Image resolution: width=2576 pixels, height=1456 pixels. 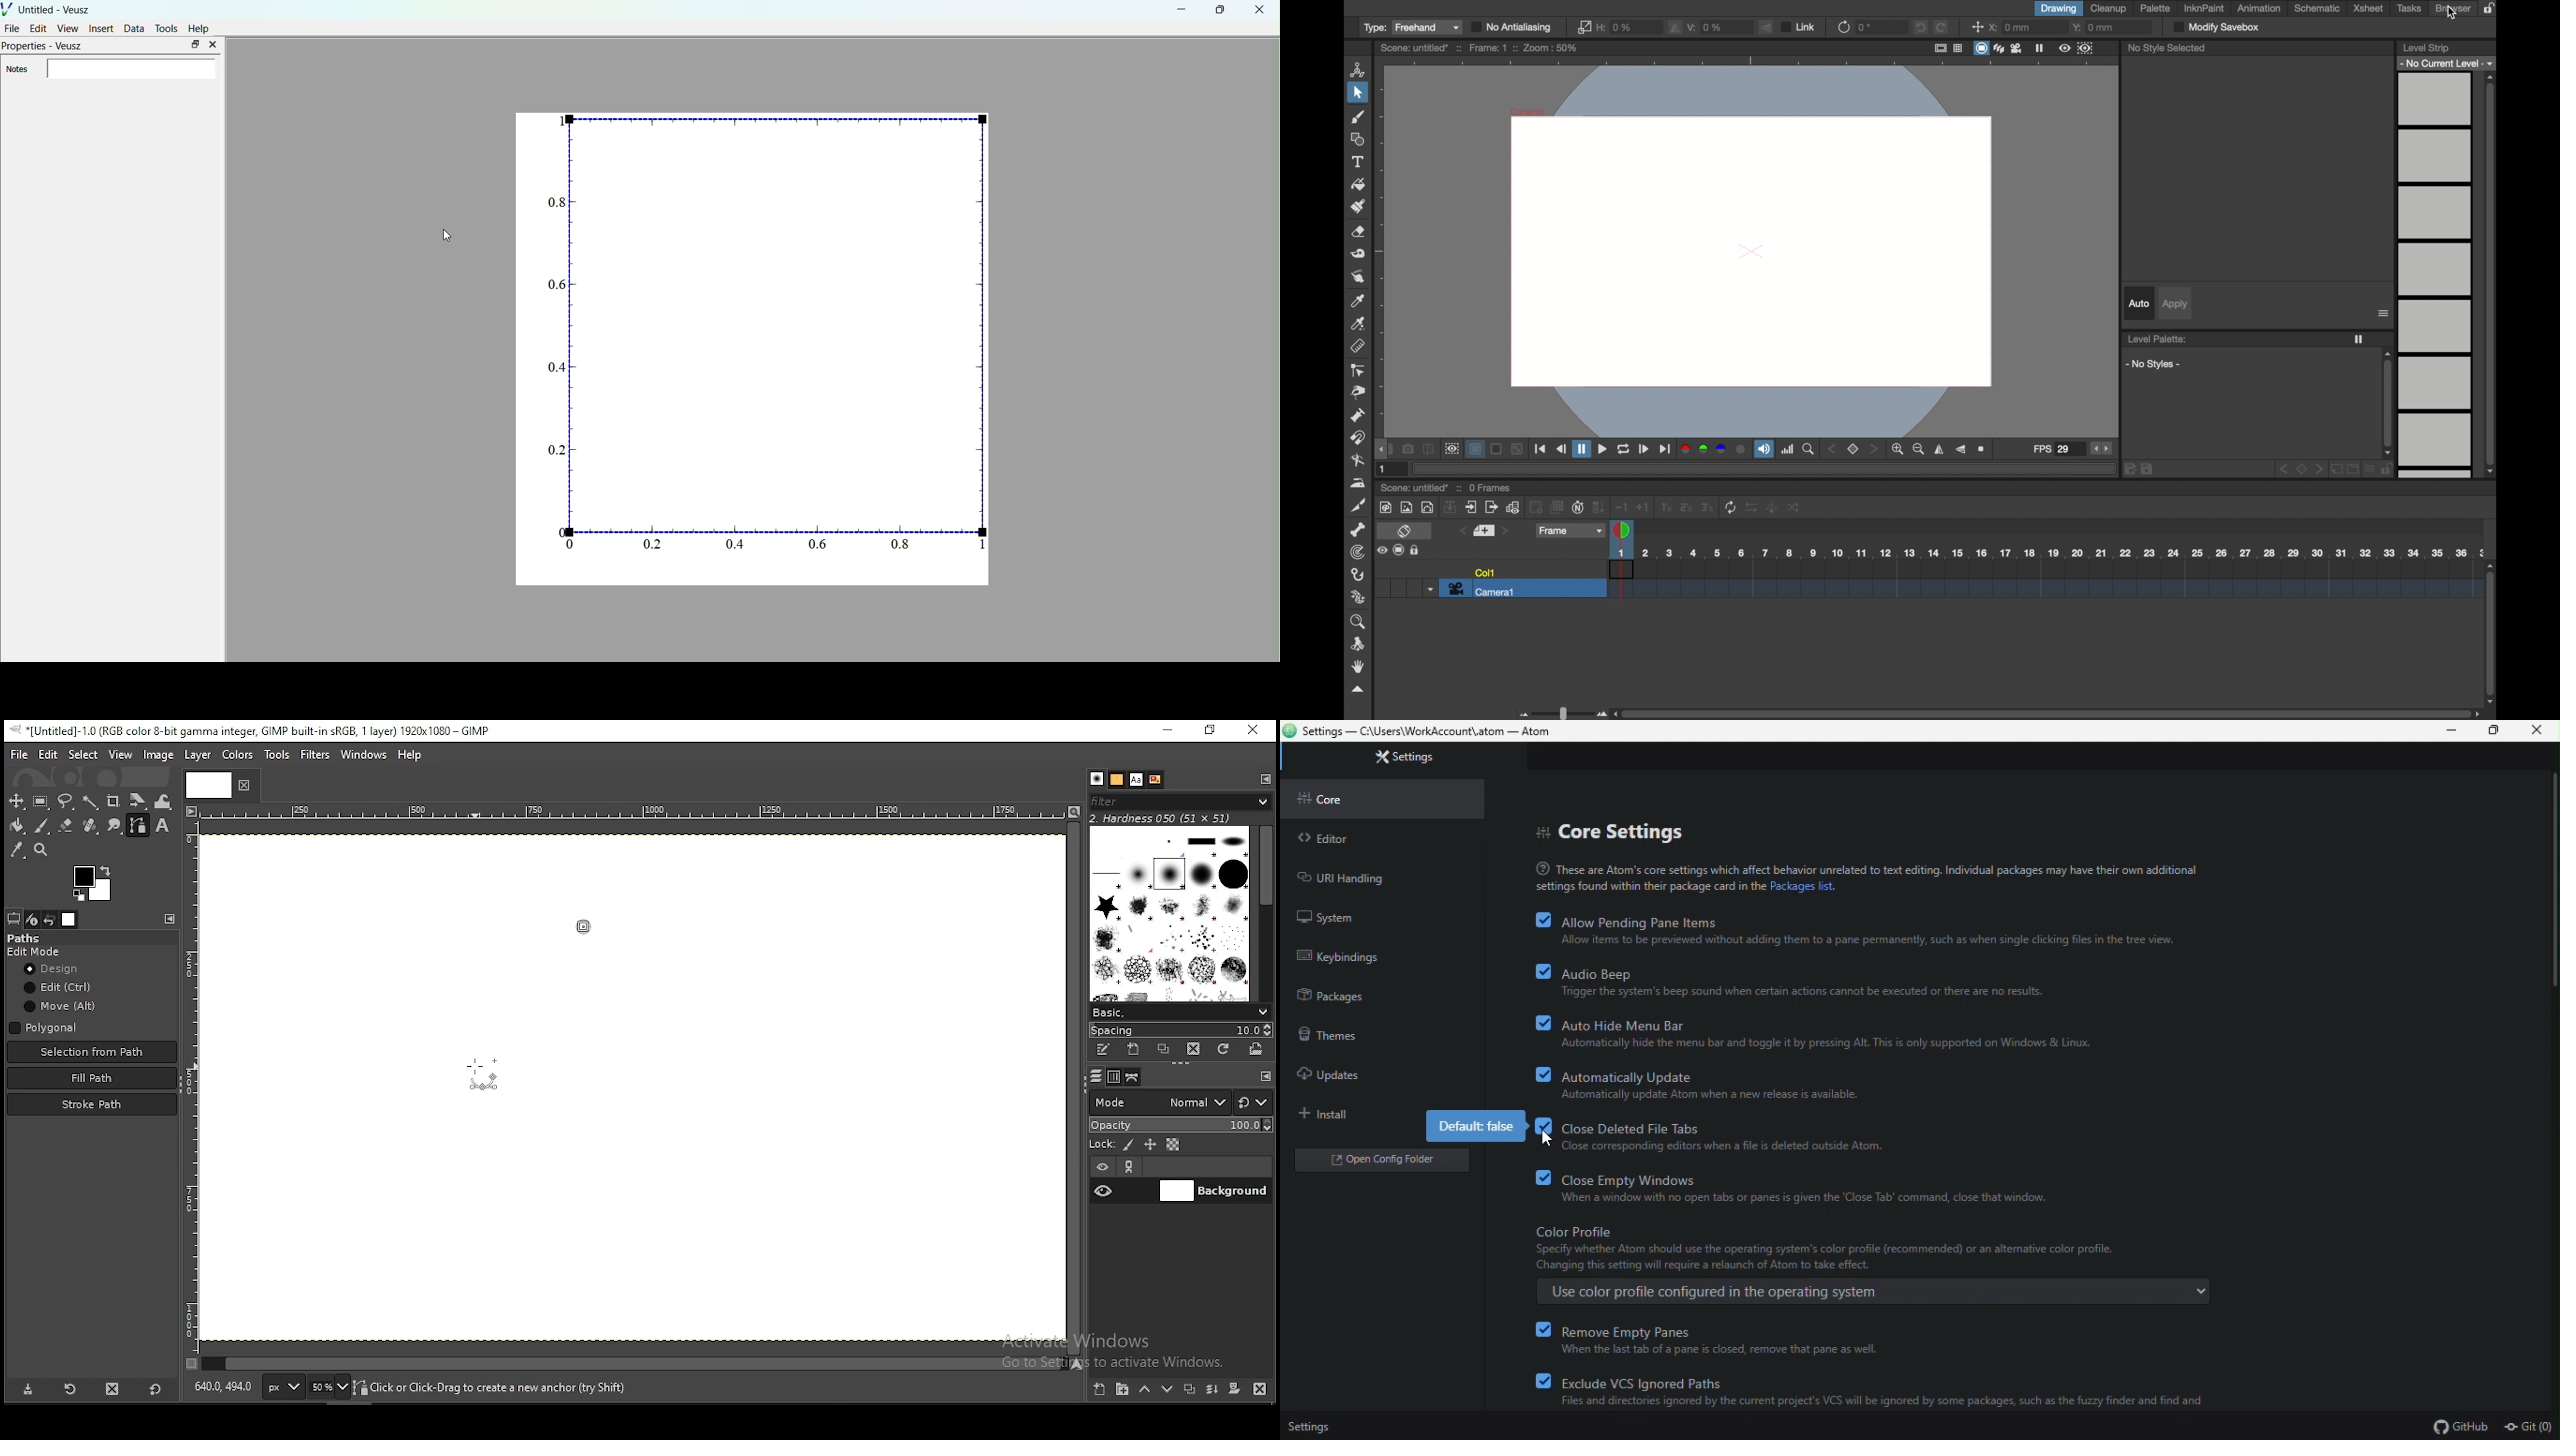 What do you see at coordinates (282, 1386) in the screenshot?
I see `units` at bounding box center [282, 1386].